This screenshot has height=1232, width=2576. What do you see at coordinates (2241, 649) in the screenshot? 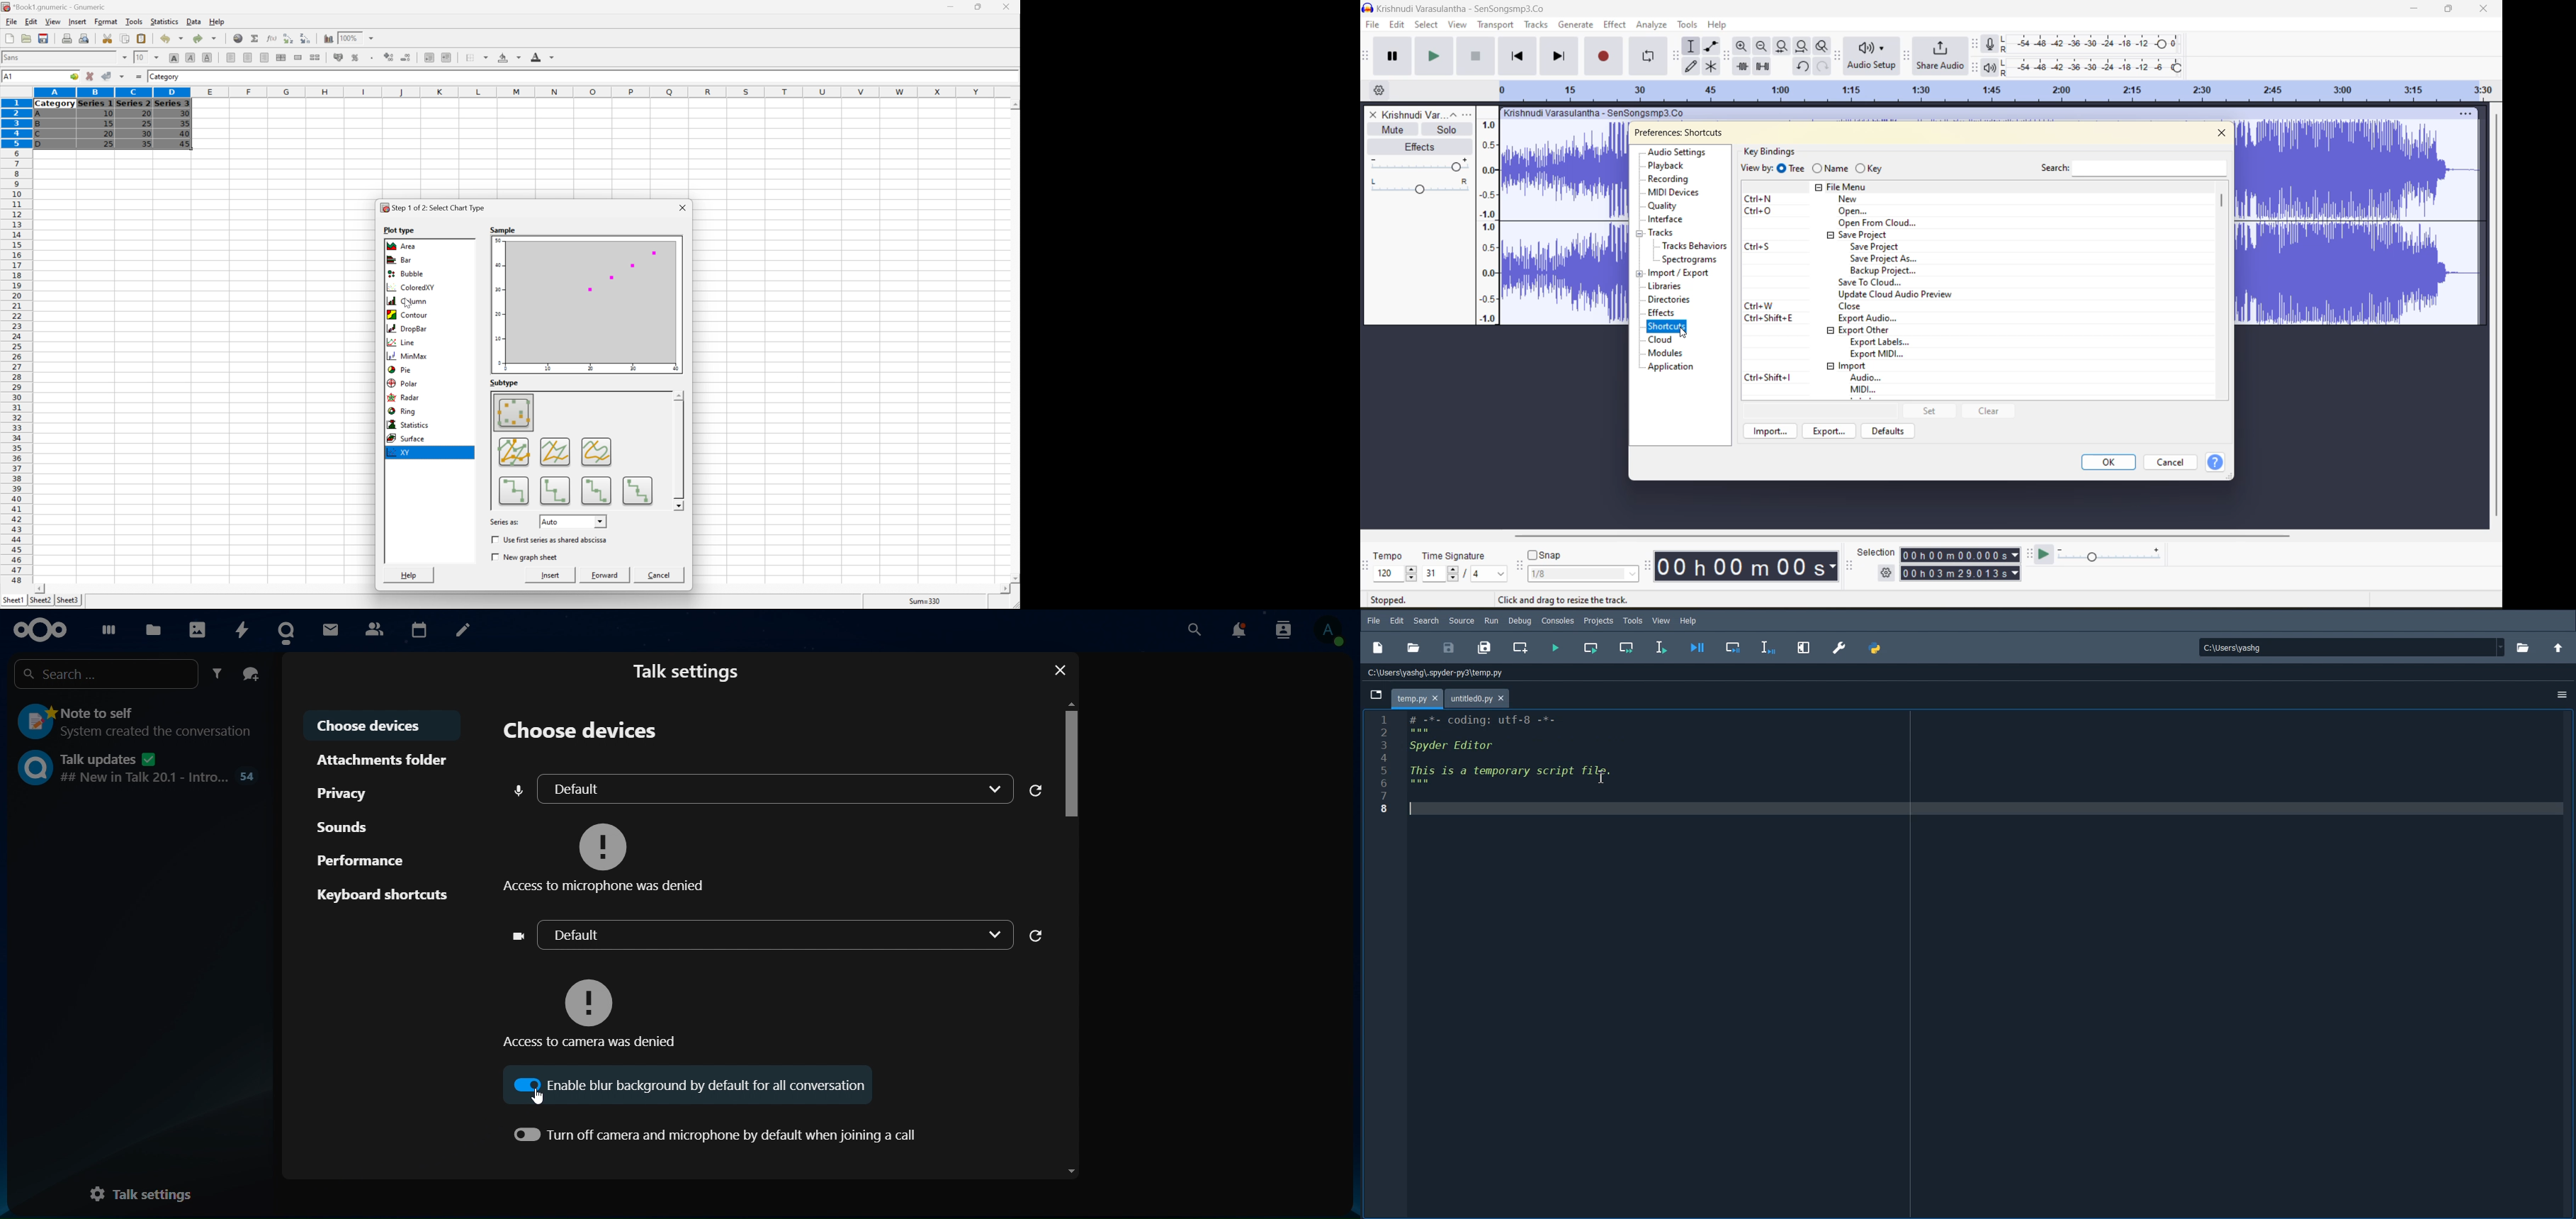
I see `| Ci\Userslyashg` at bounding box center [2241, 649].